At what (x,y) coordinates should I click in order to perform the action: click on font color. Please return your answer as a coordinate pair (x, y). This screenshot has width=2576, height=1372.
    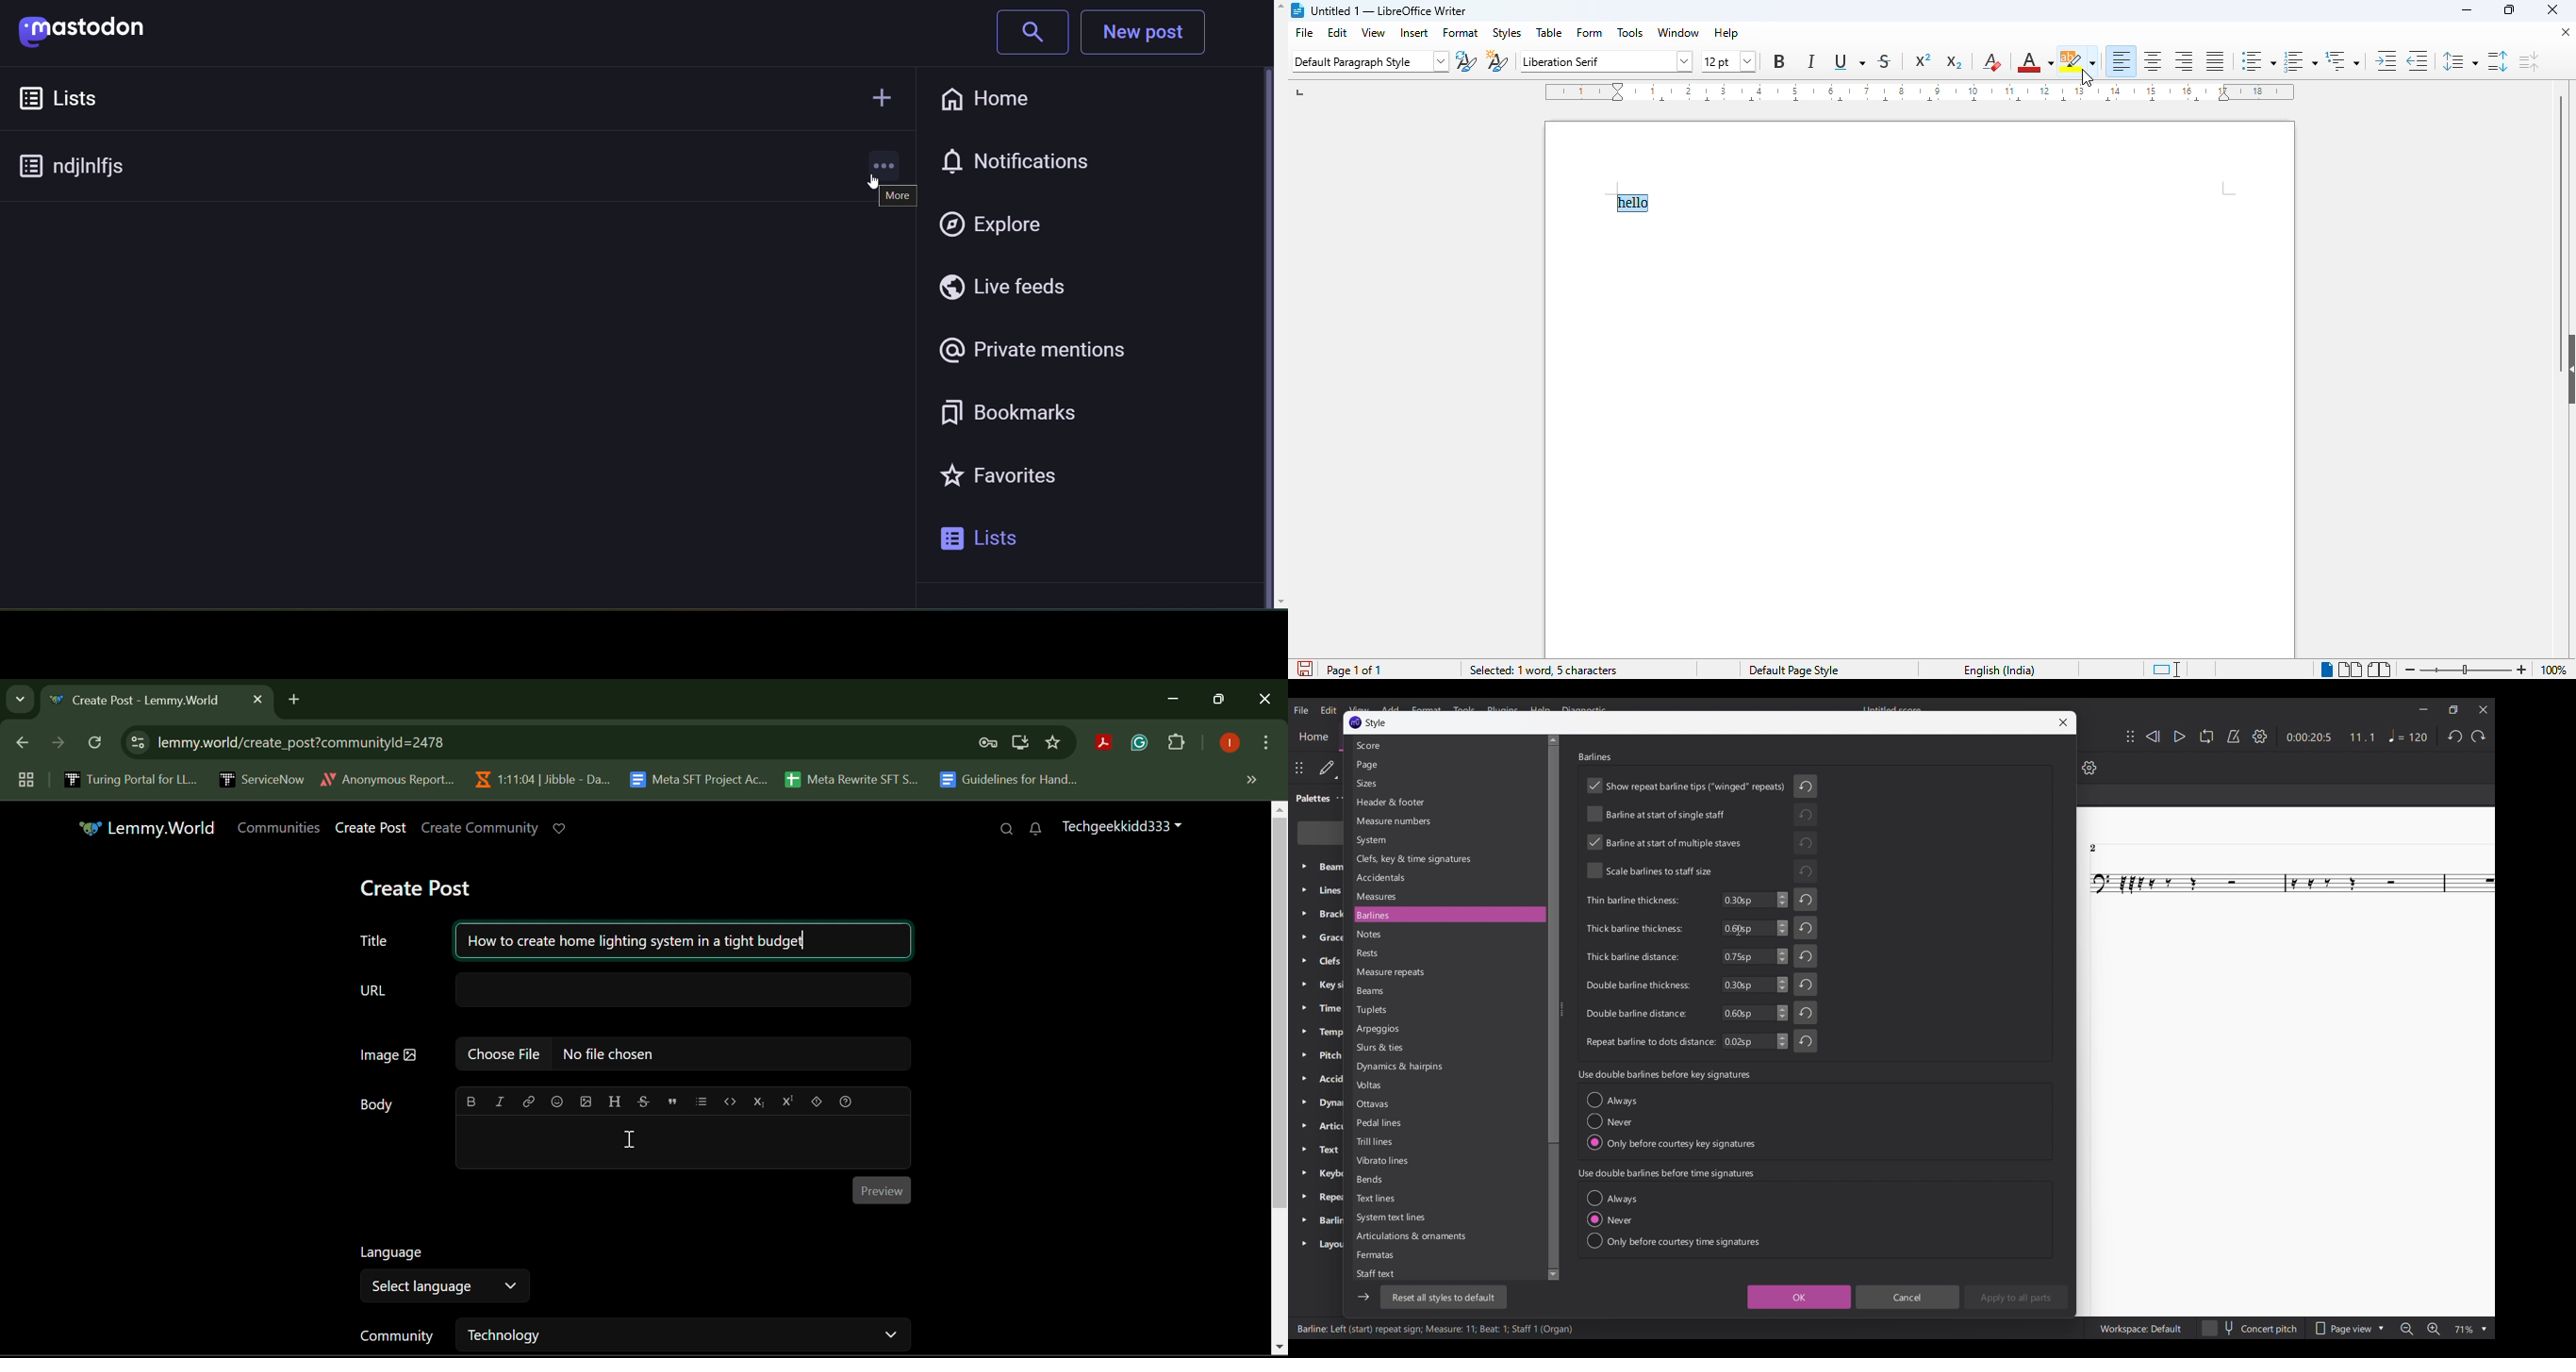
    Looking at the image, I should click on (2034, 62).